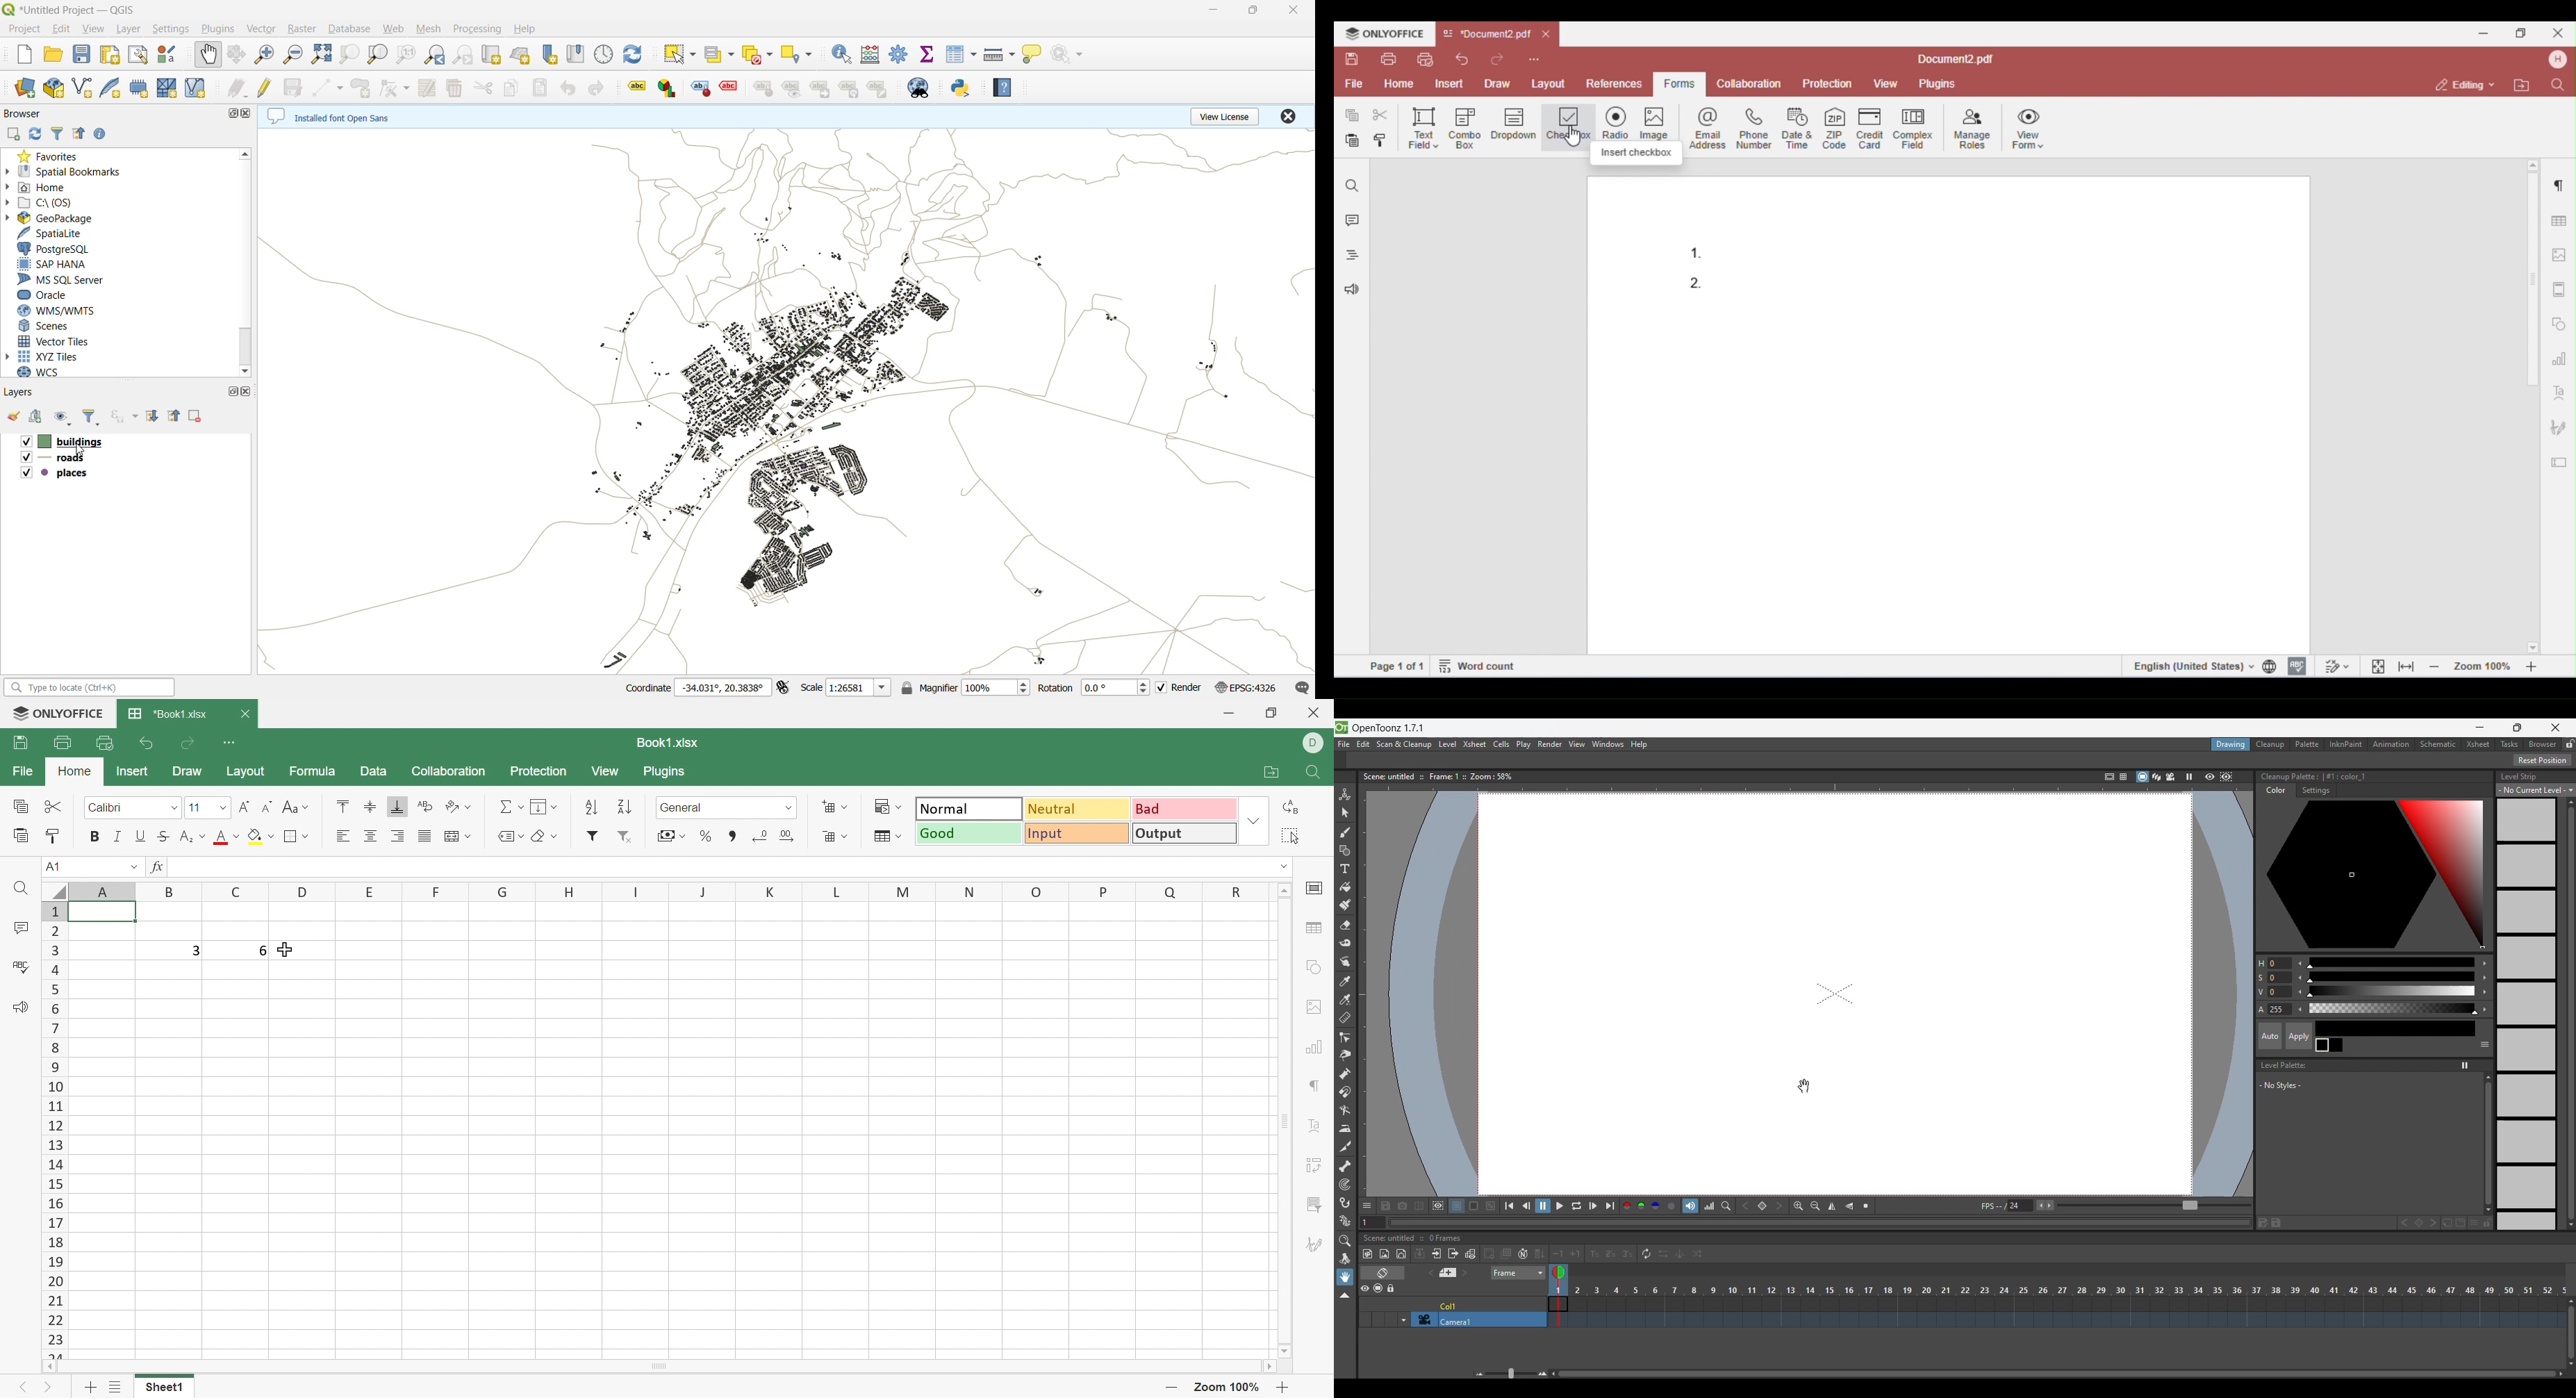 The image size is (2576, 1400). I want to click on Underline, so click(141, 837).